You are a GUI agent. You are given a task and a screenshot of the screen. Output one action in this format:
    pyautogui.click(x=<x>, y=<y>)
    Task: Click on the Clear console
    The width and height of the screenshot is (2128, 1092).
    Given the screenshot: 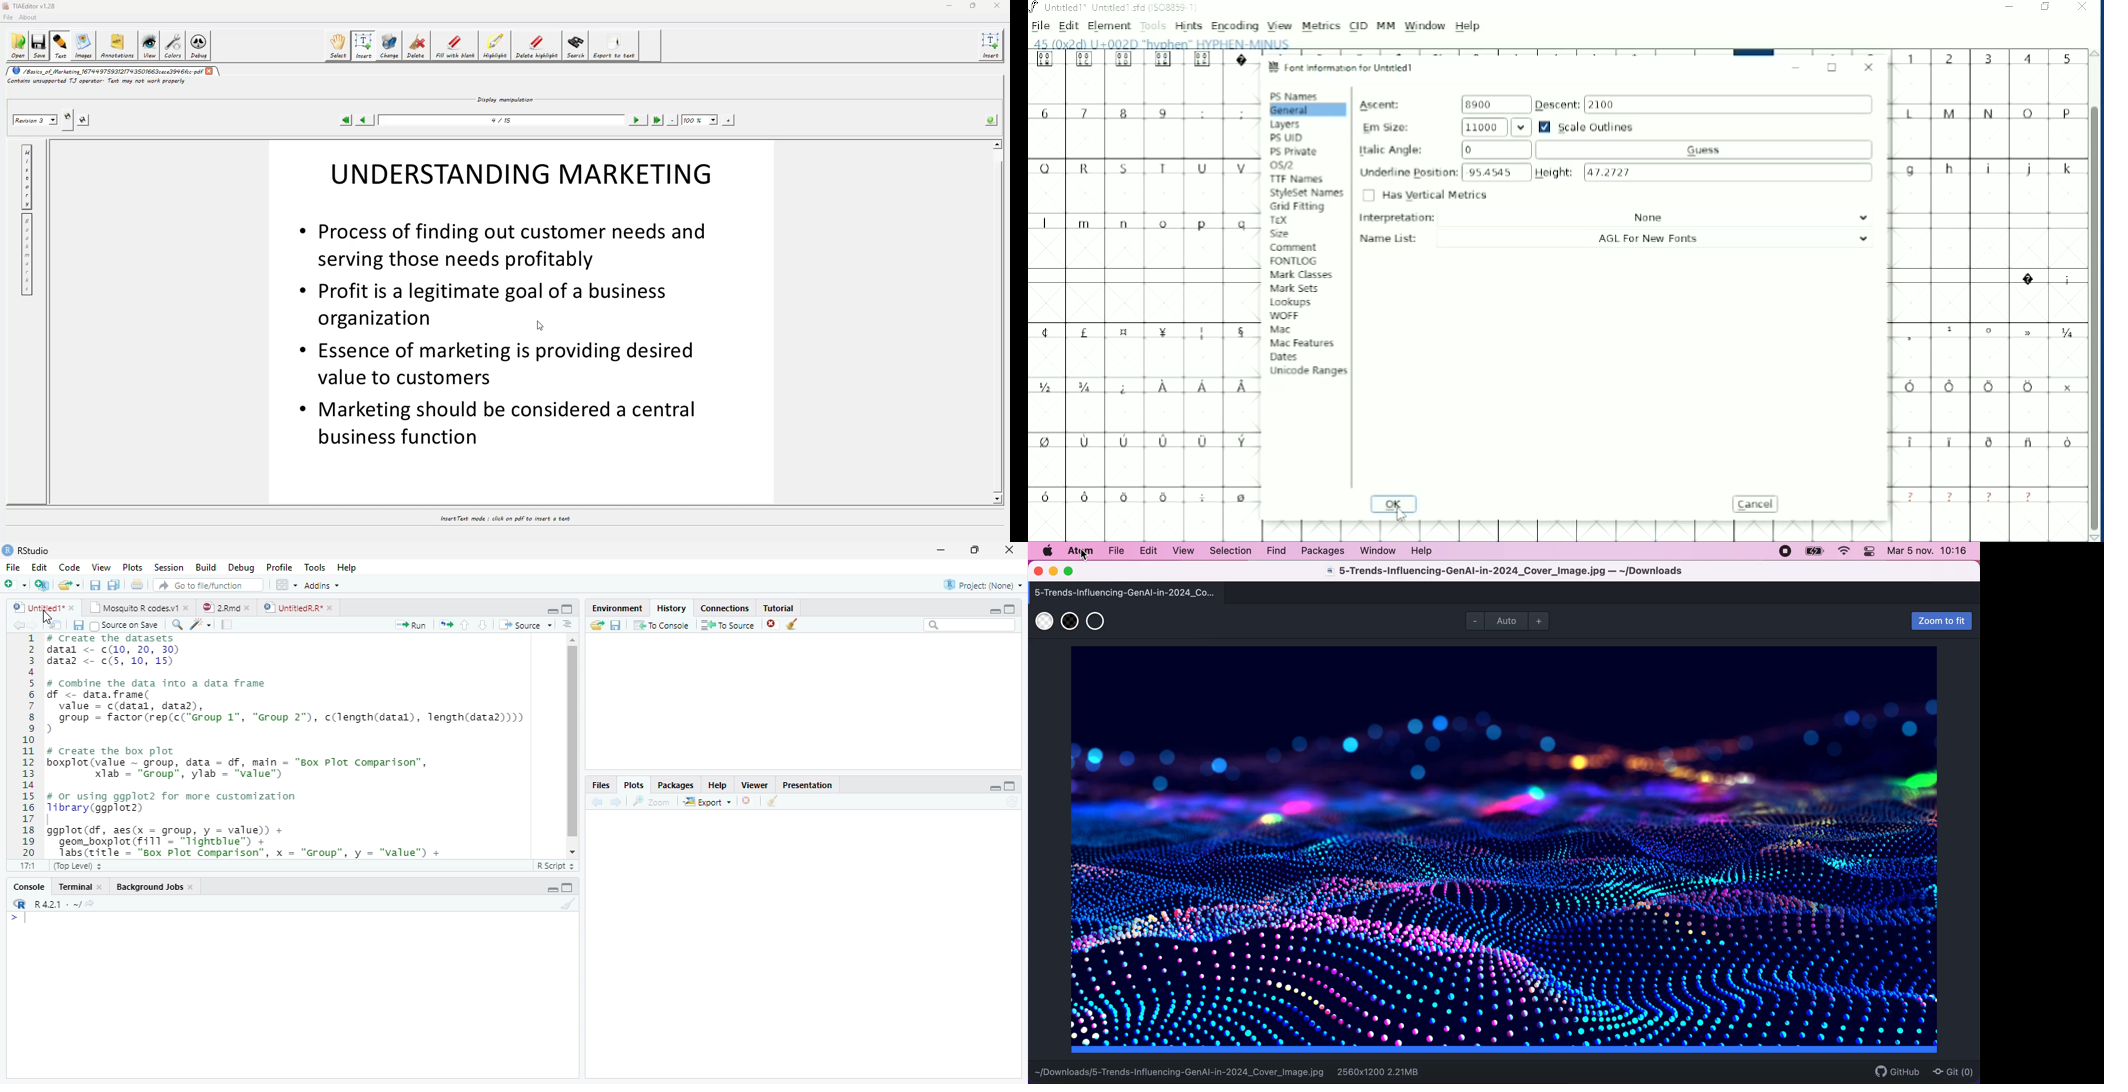 What is the action you would take?
    pyautogui.click(x=569, y=903)
    